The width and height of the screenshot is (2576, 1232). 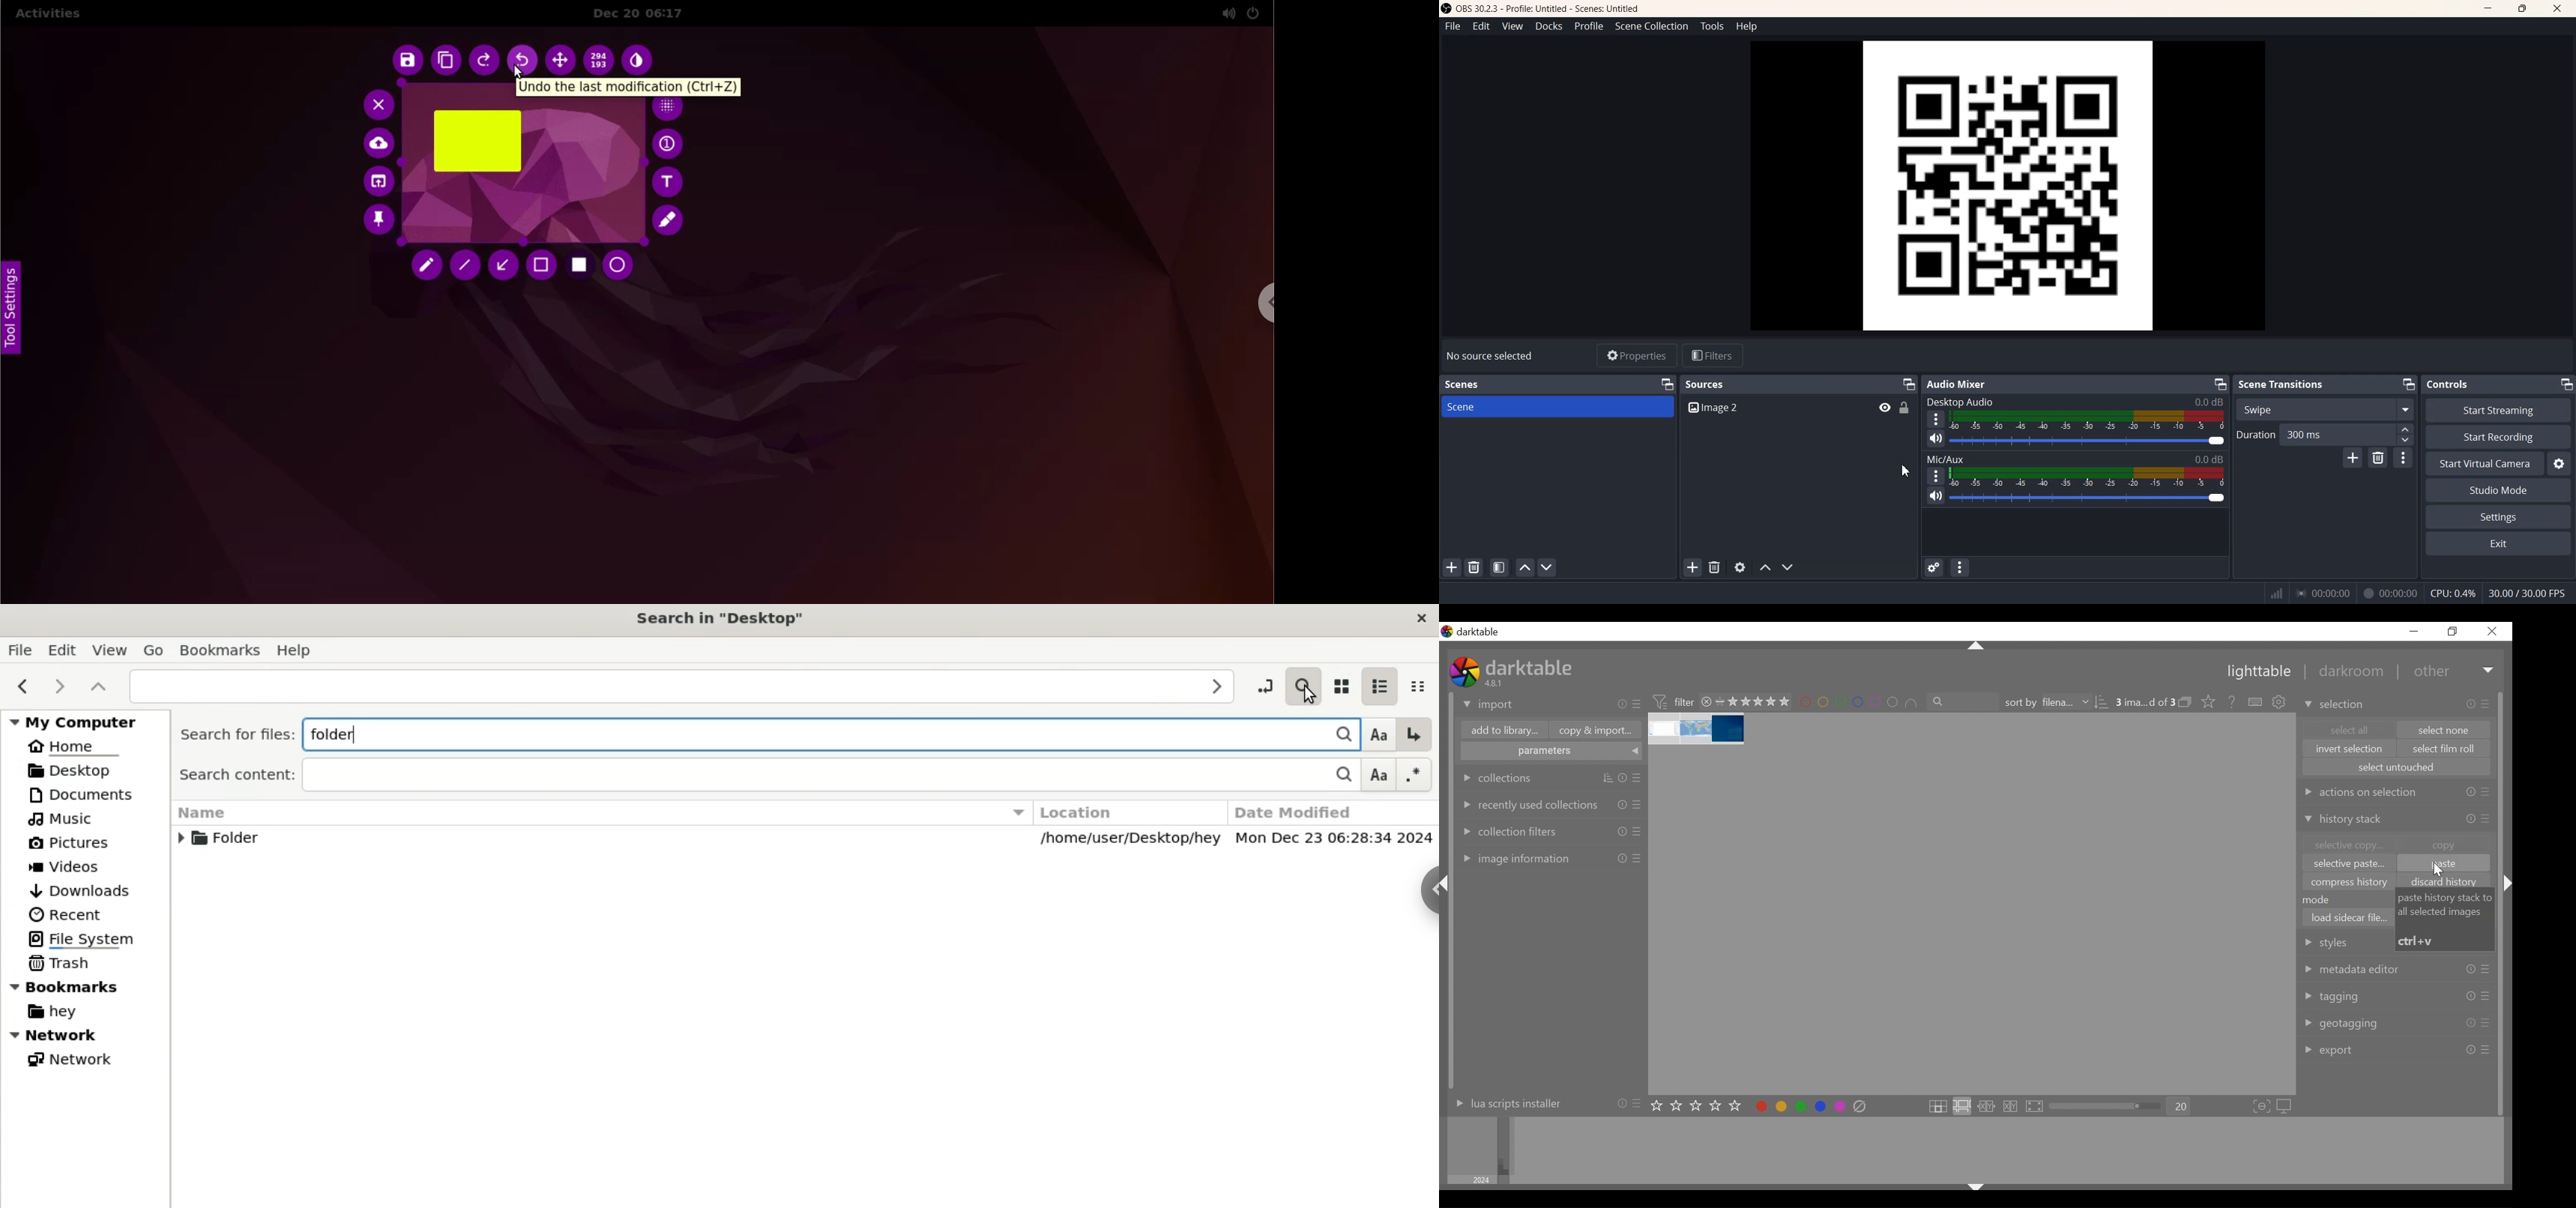 What do you see at coordinates (1712, 26) in the screenshot?
I see `Tools` at bounding box center [1712, 26].